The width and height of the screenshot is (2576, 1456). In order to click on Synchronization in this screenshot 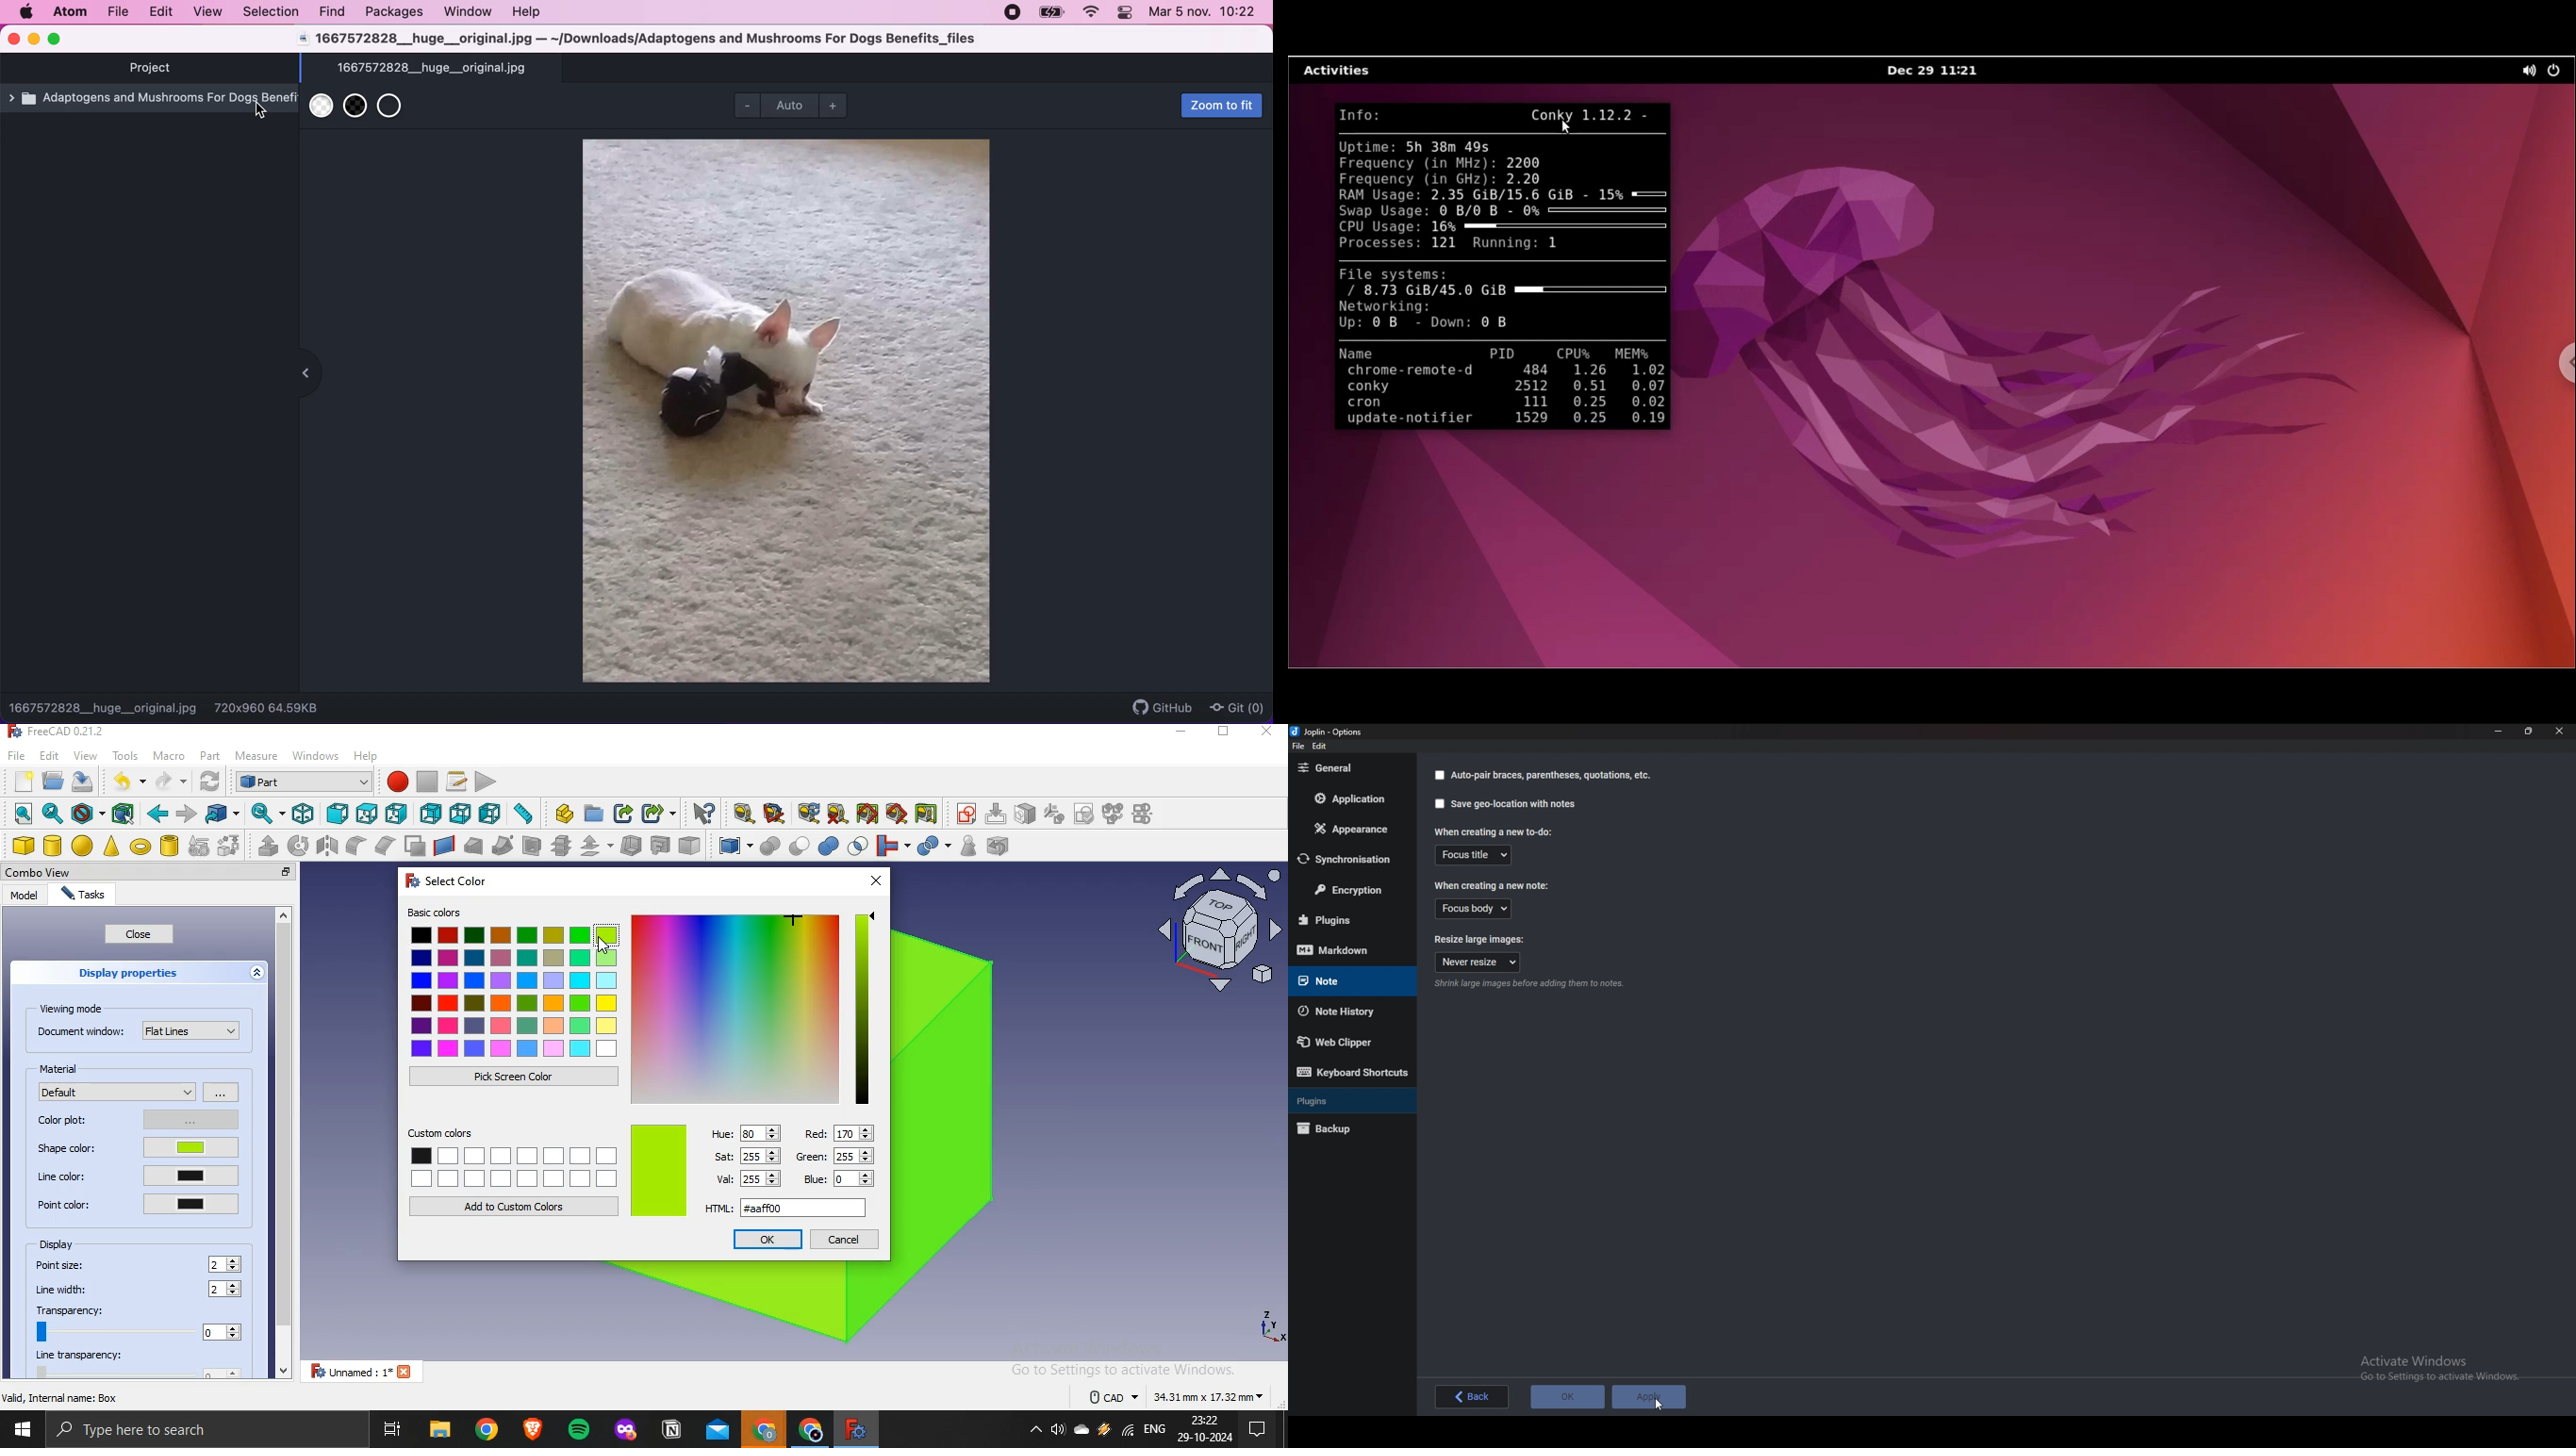, I will do `click(1350, 859)`.